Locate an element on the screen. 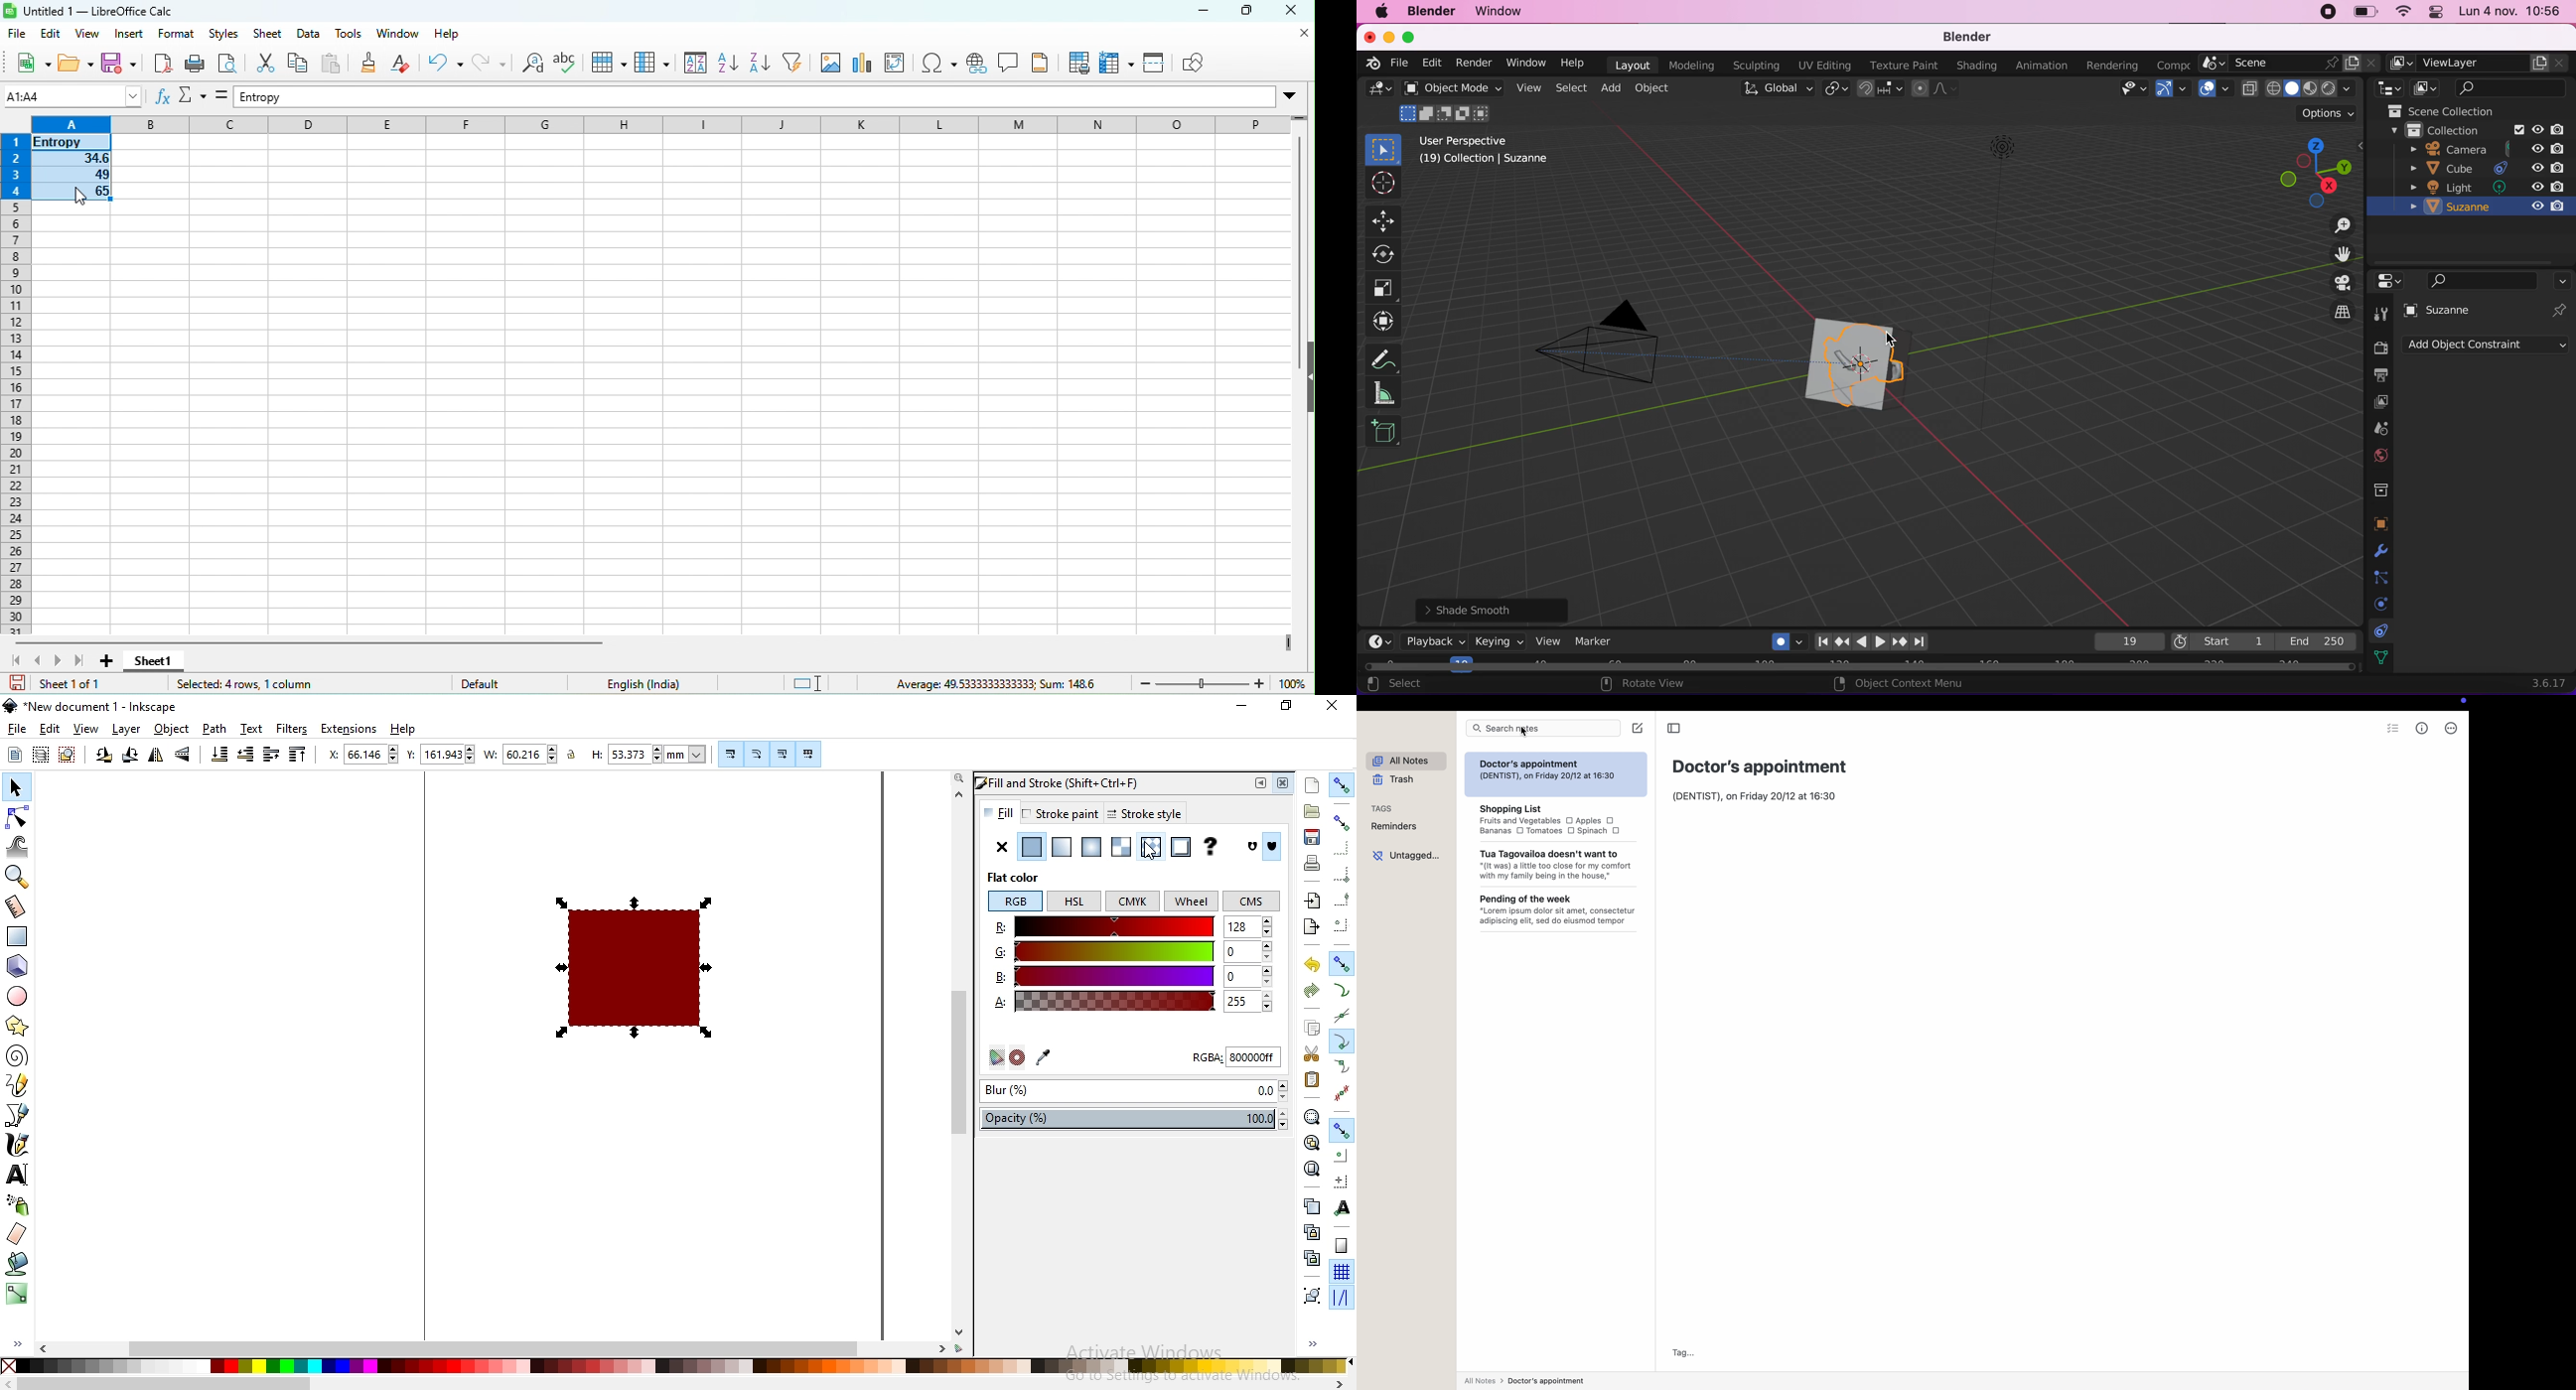 The width and height of the screenshot is (2576, 1400). tags is located at coordinates (1383, 809).